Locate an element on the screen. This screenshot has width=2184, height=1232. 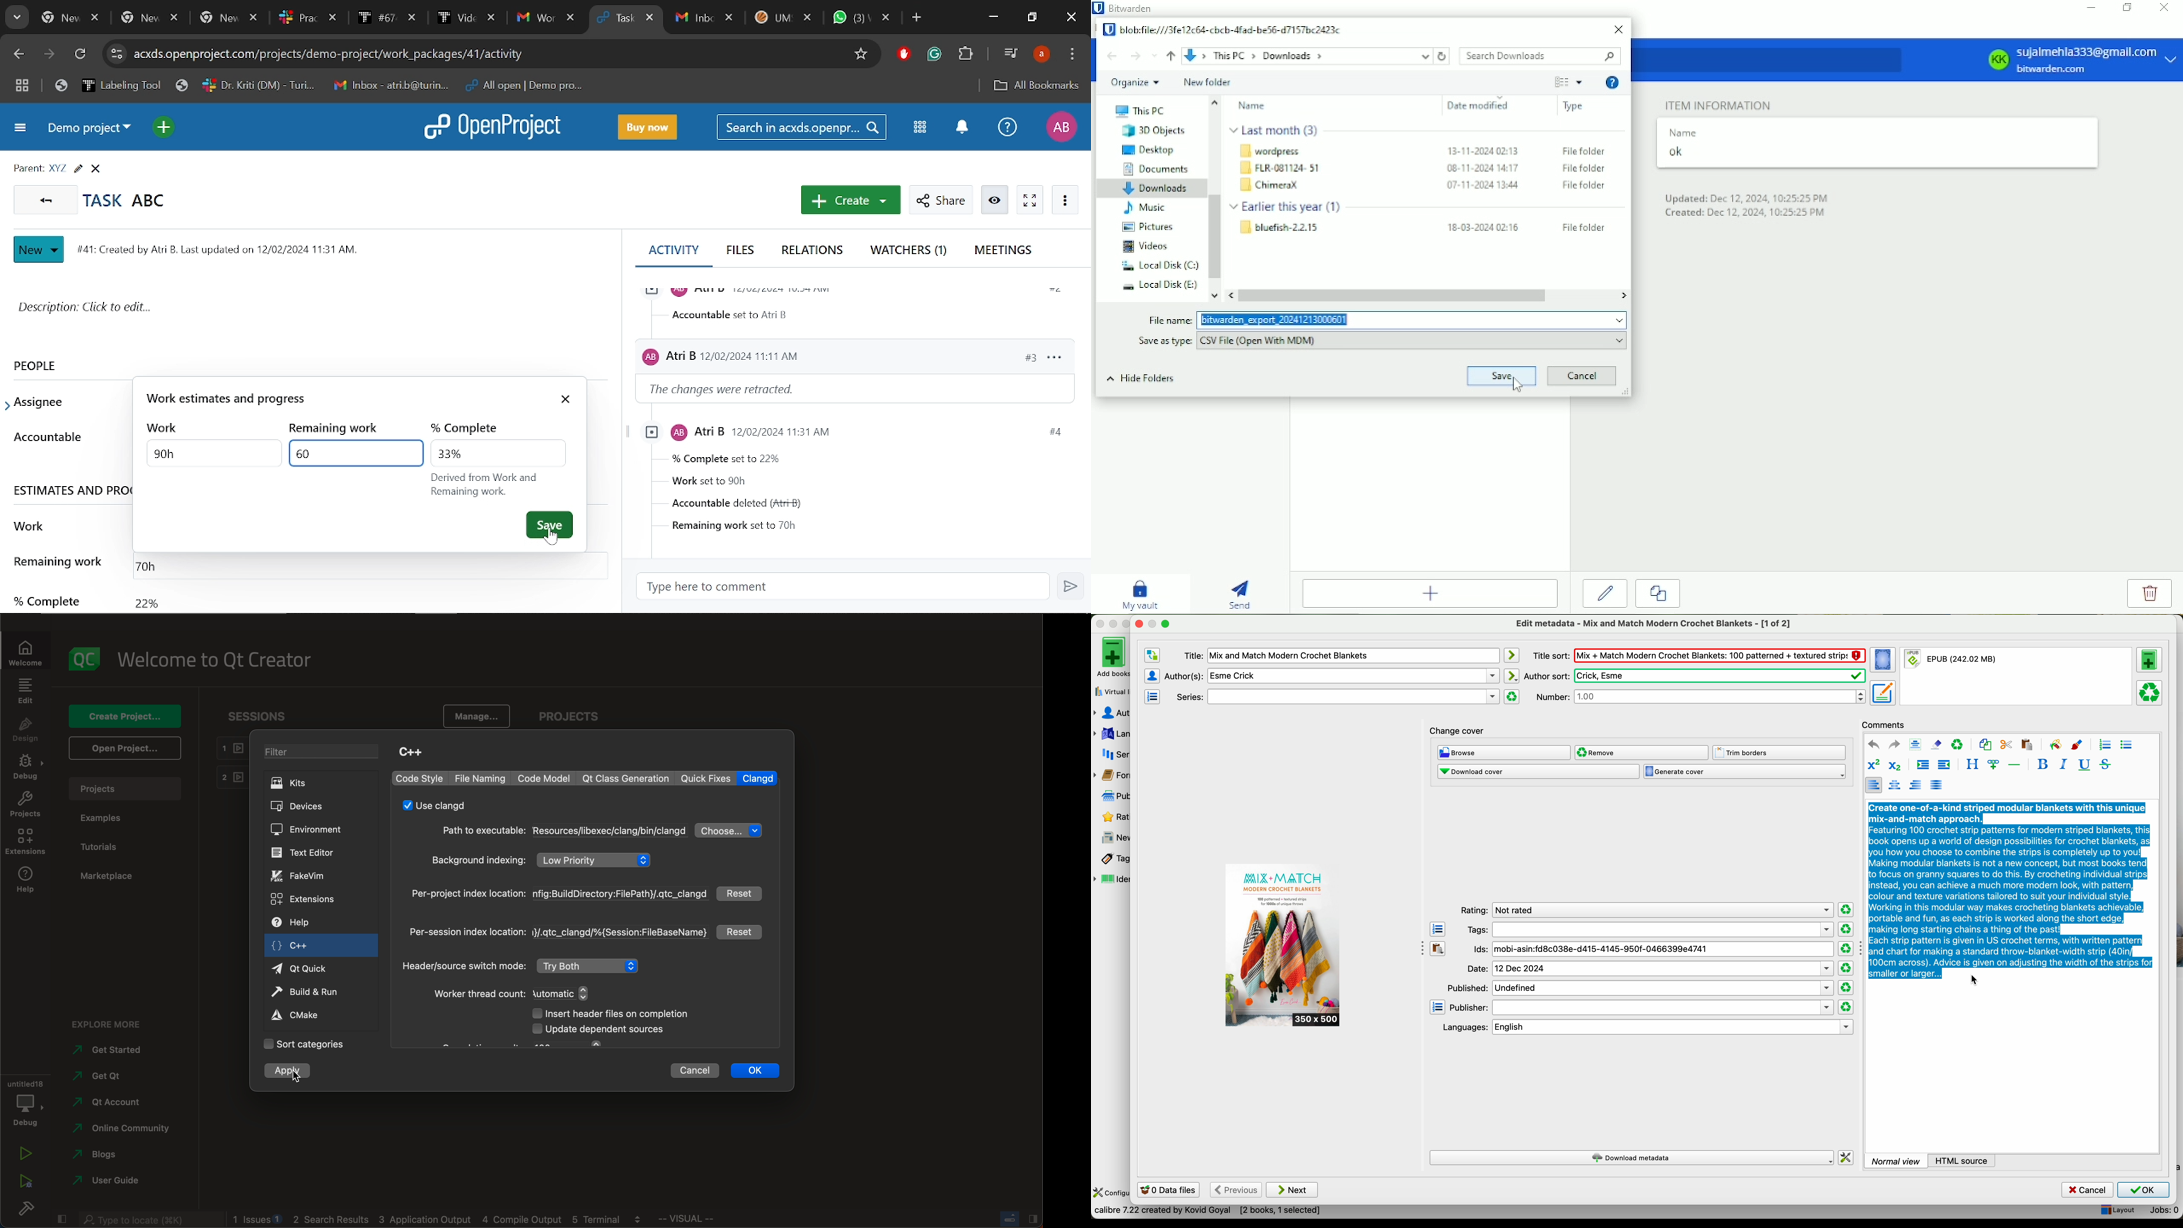
strikeout is located at coordinates (2104, 764).